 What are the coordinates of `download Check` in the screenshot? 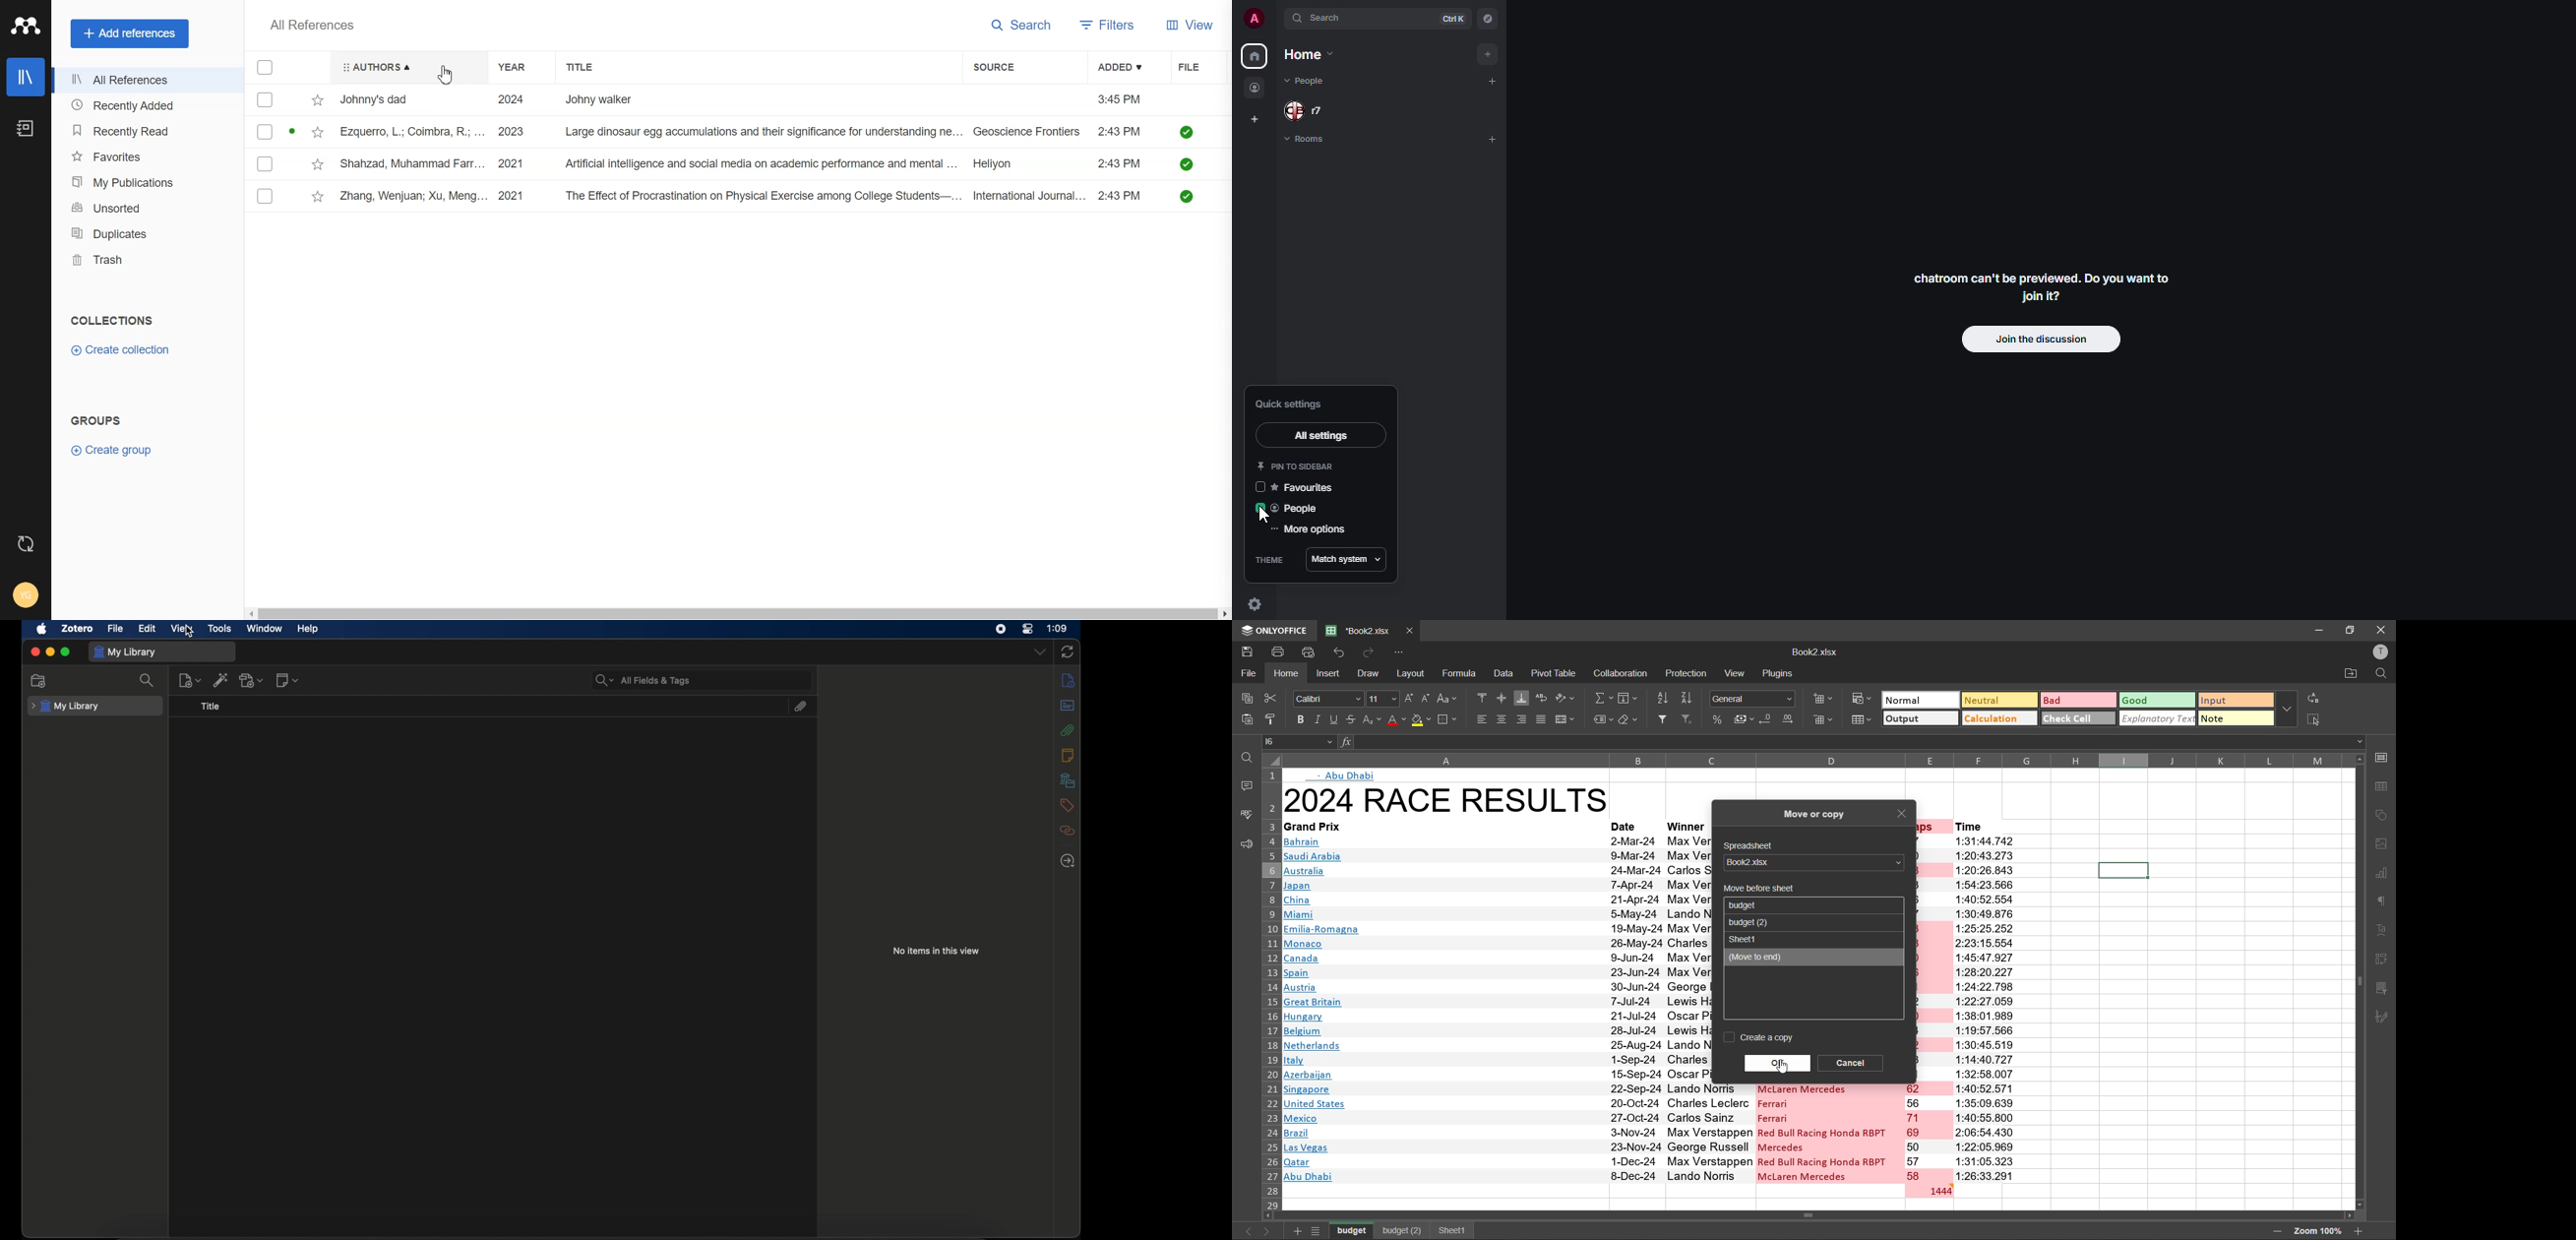 It's located at (1187, 164).